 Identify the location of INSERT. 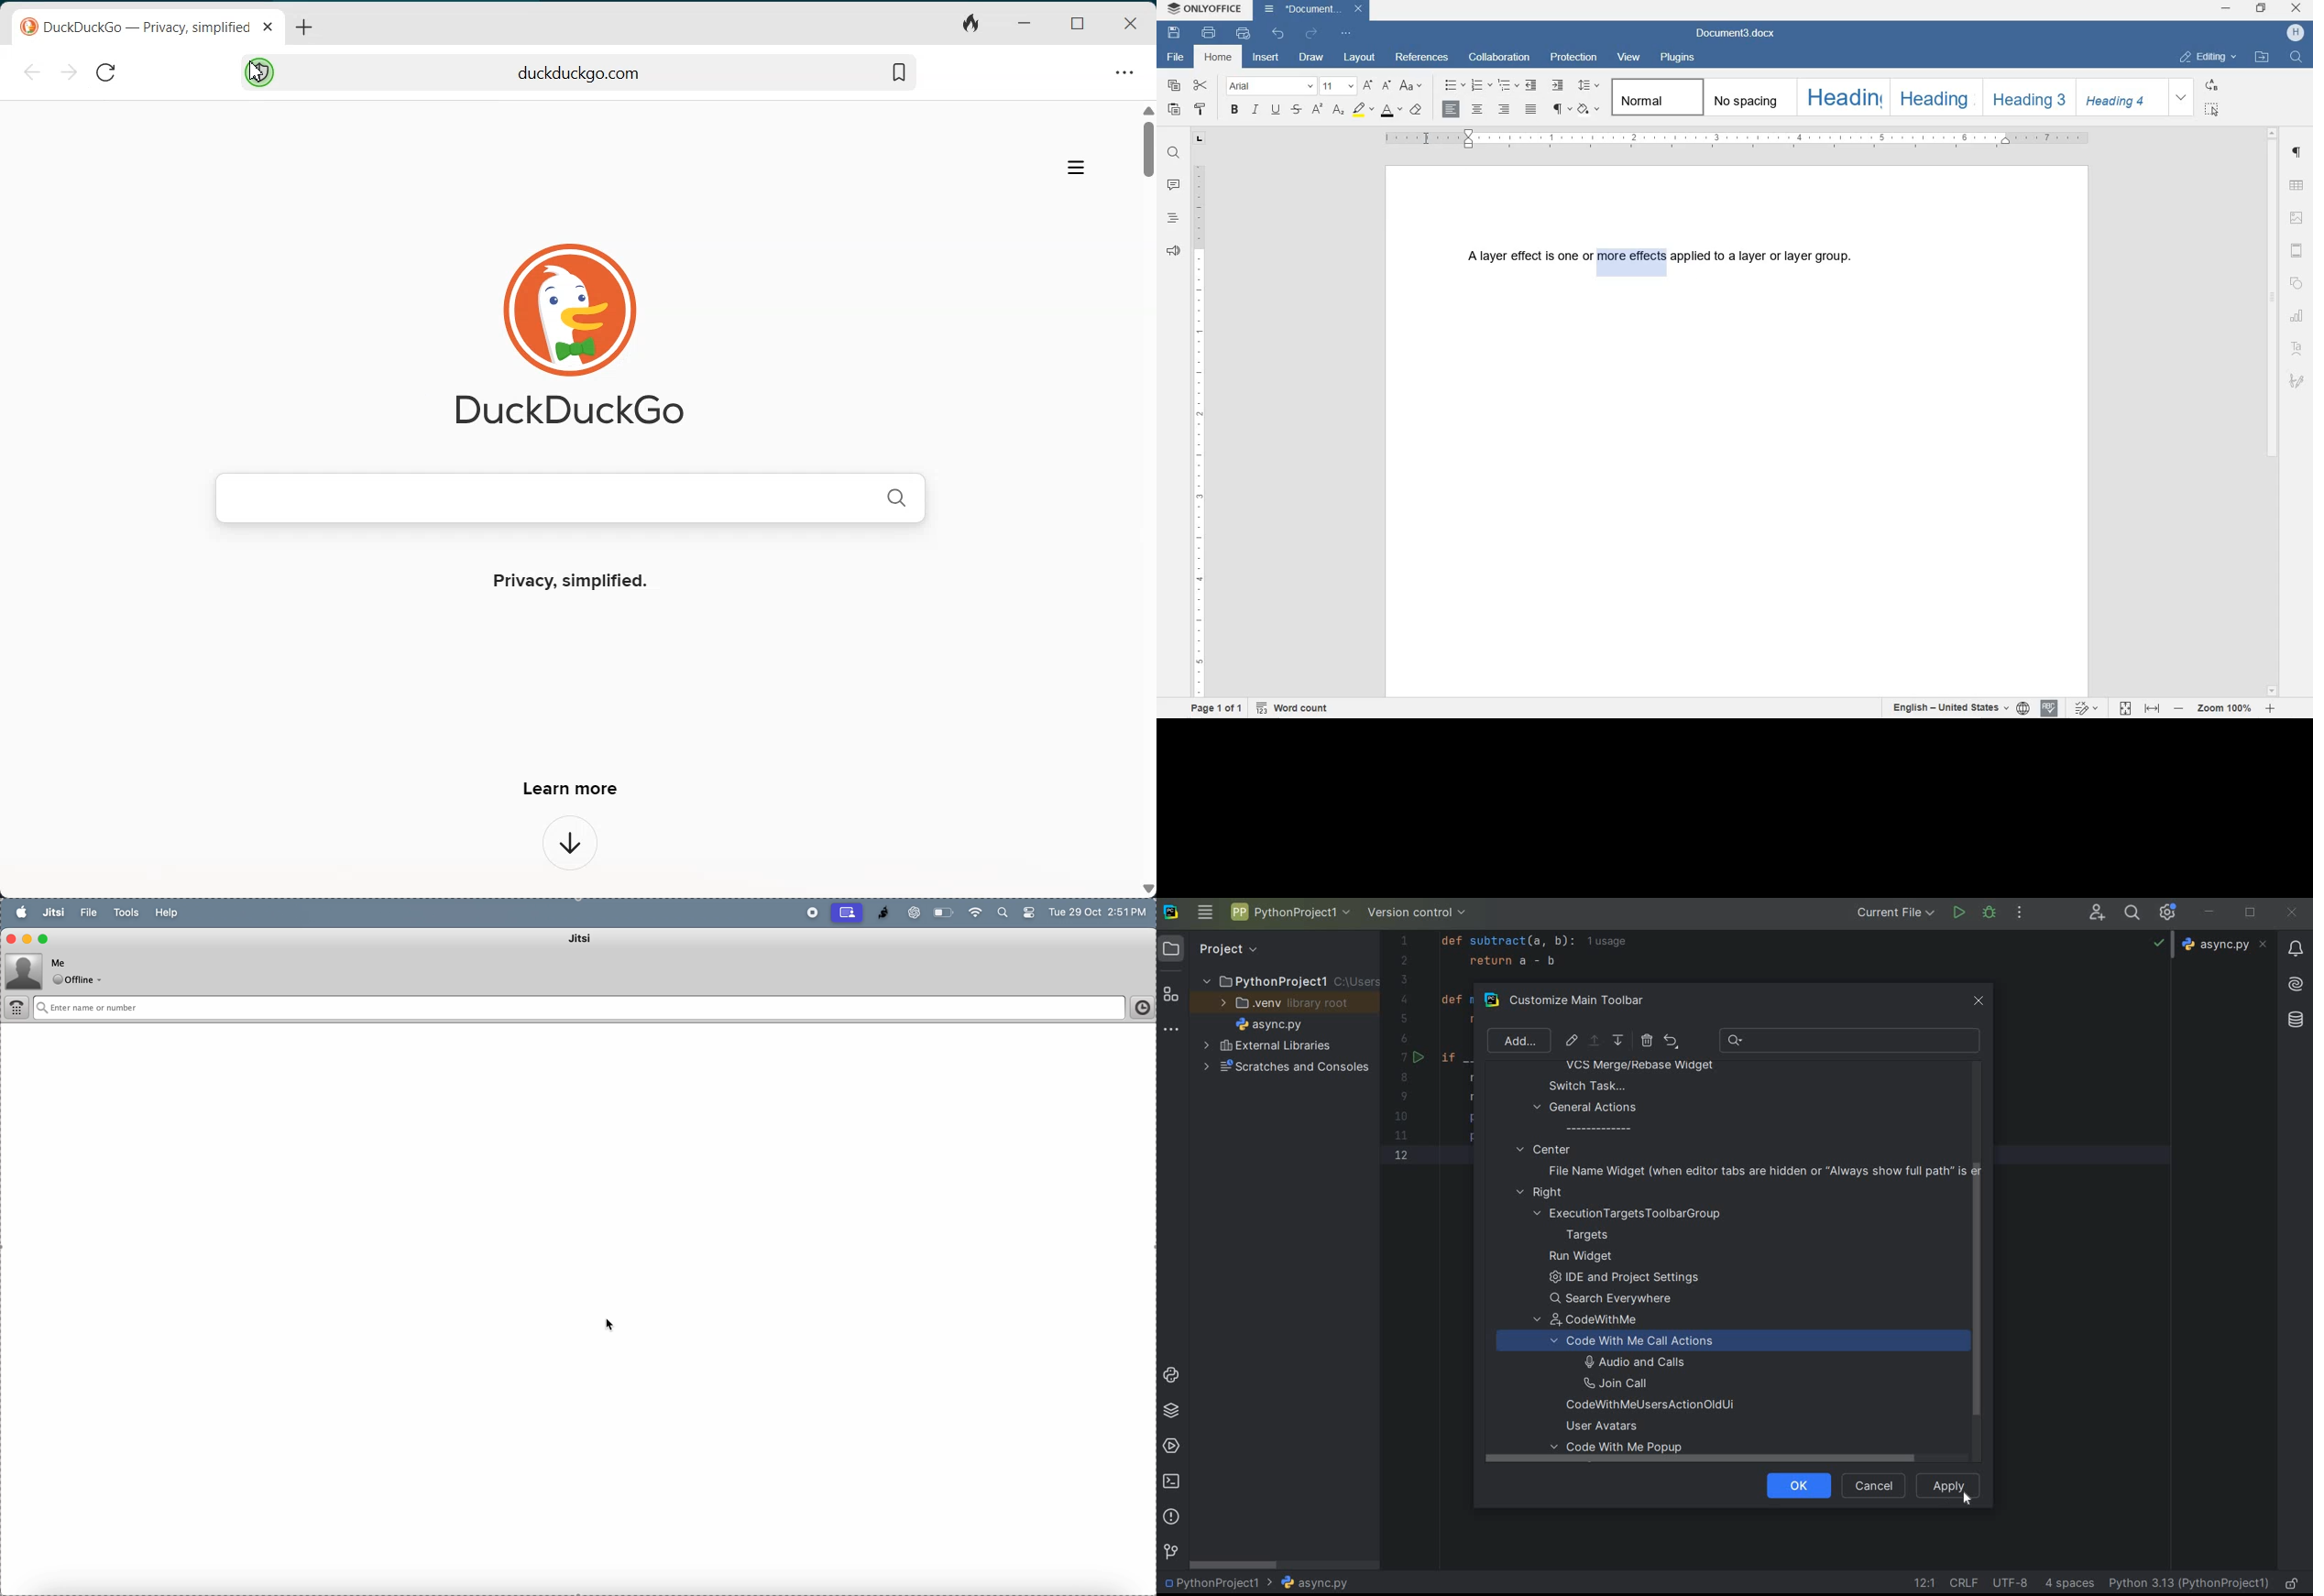
(1267, 60).